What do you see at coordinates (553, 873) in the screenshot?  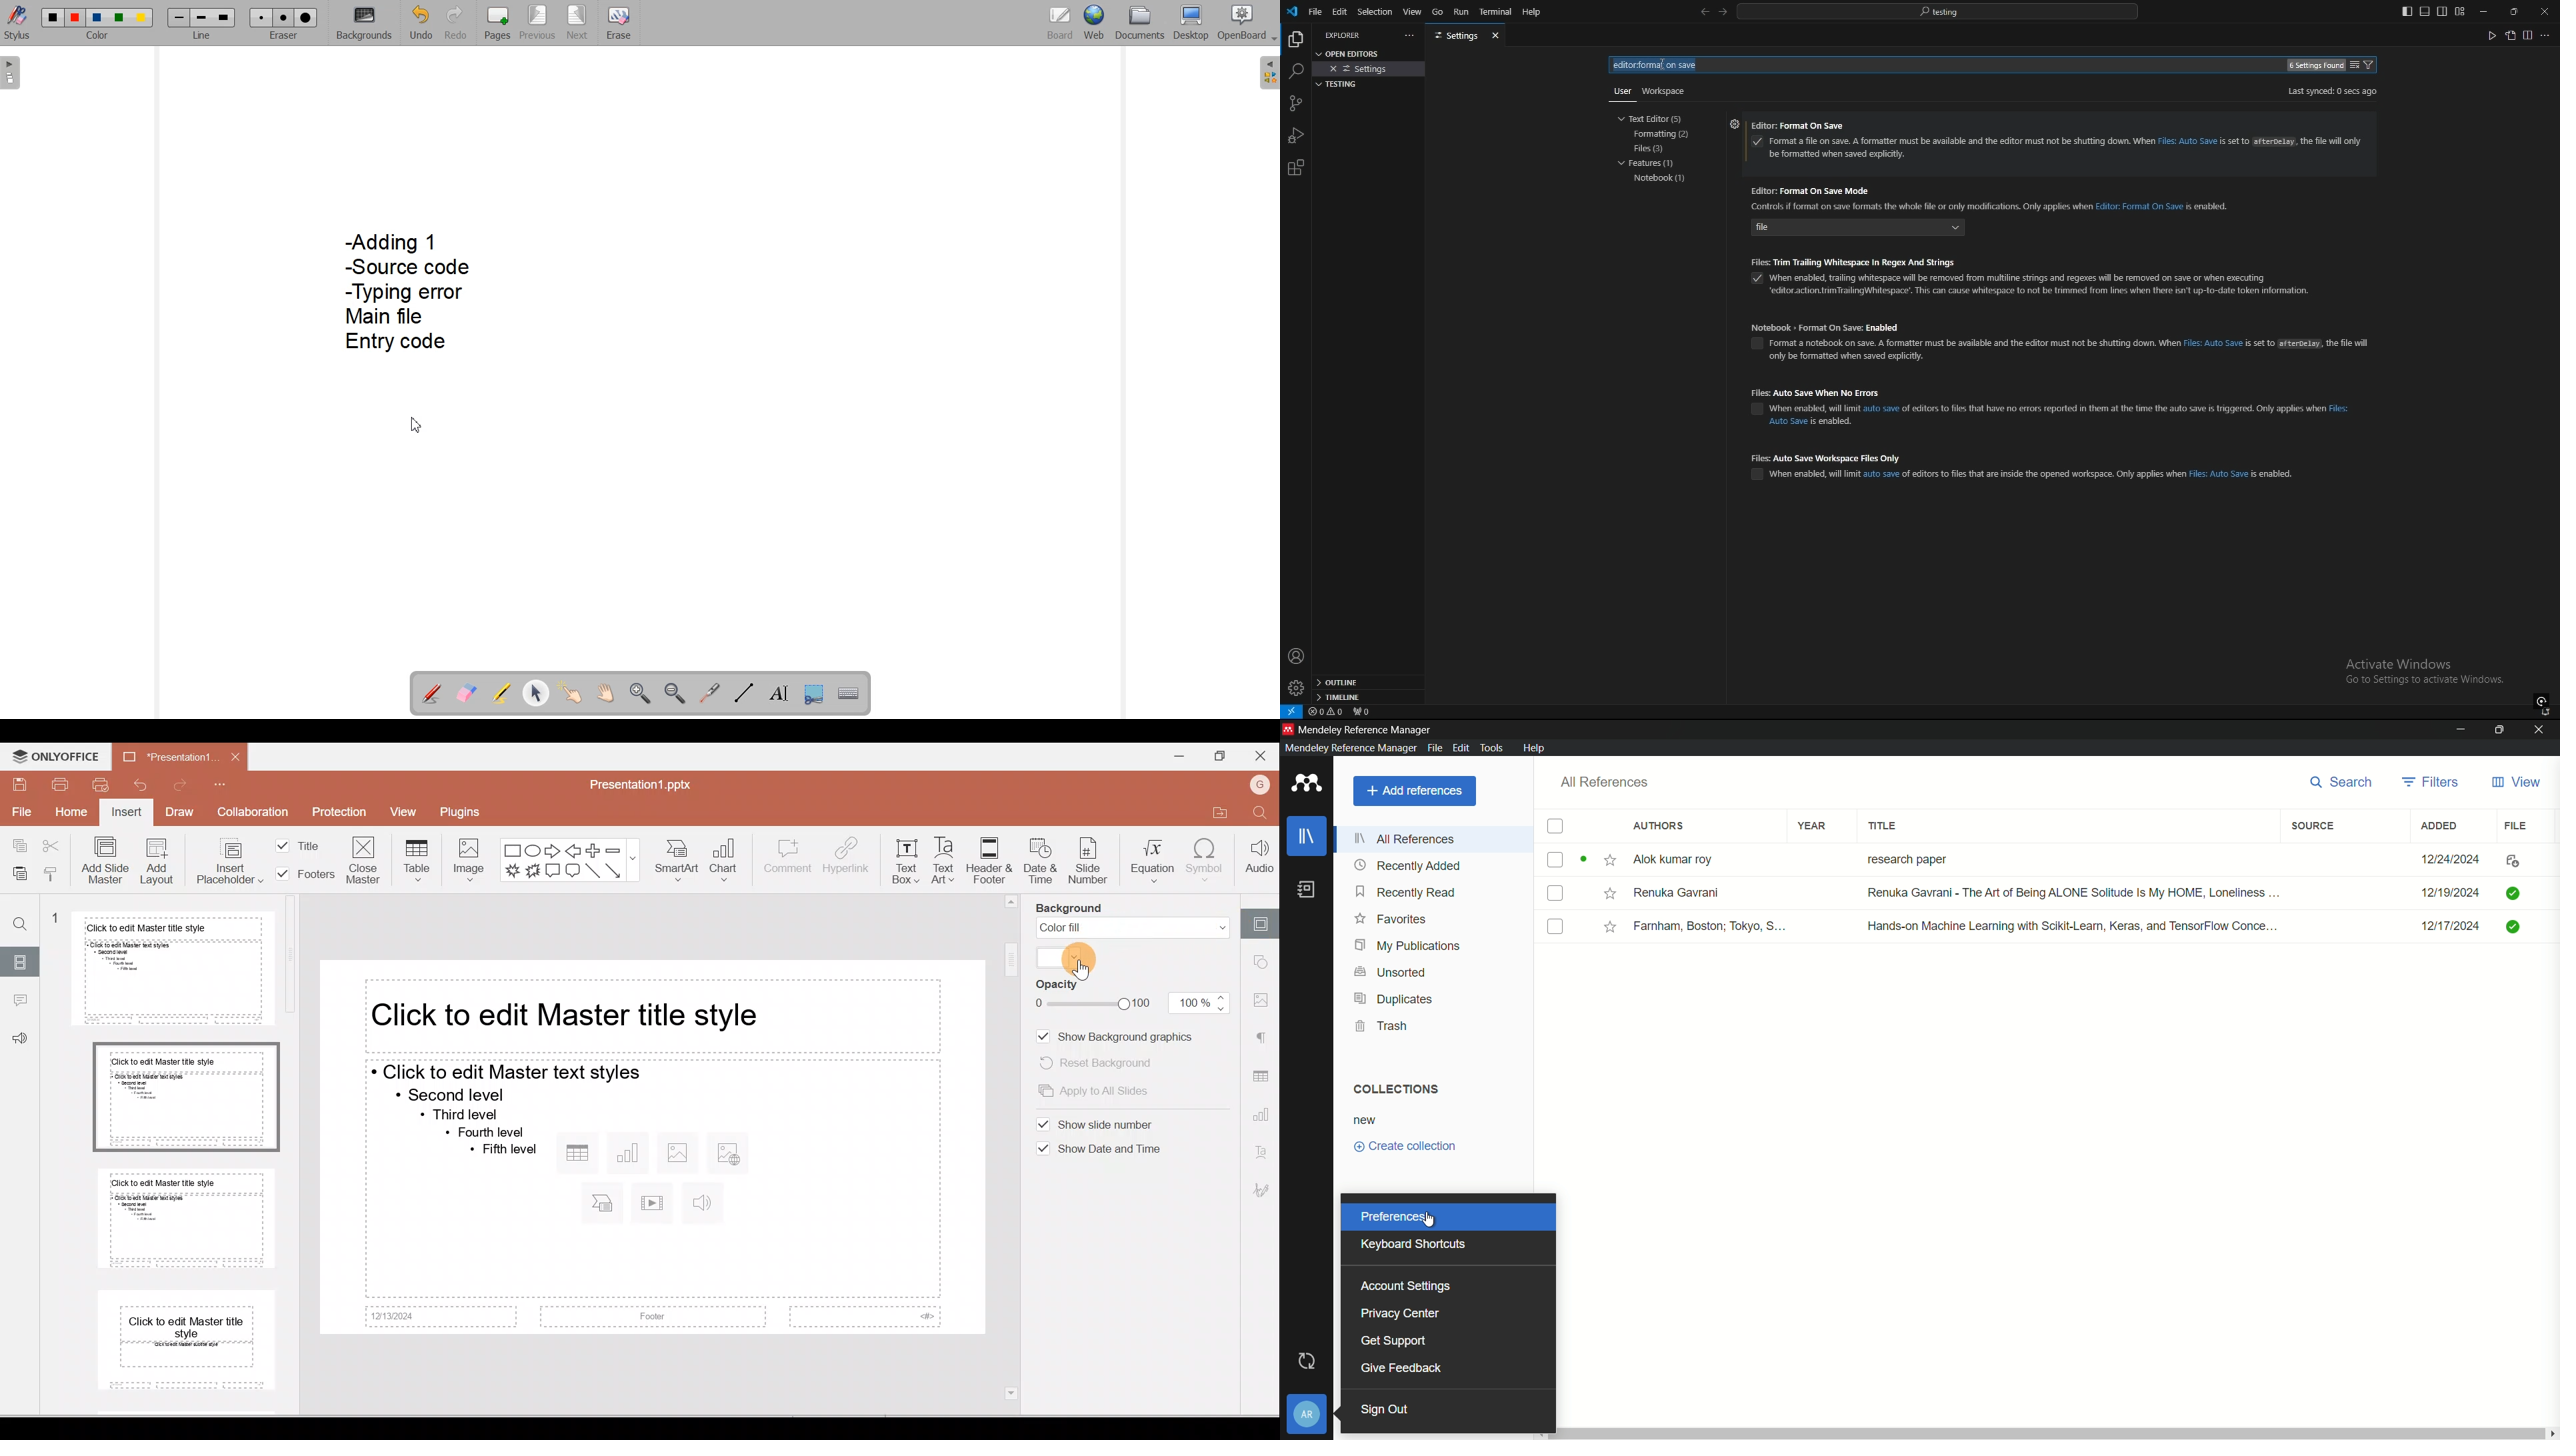 I see `Rectangular callout` at bounding box center [553, 873].